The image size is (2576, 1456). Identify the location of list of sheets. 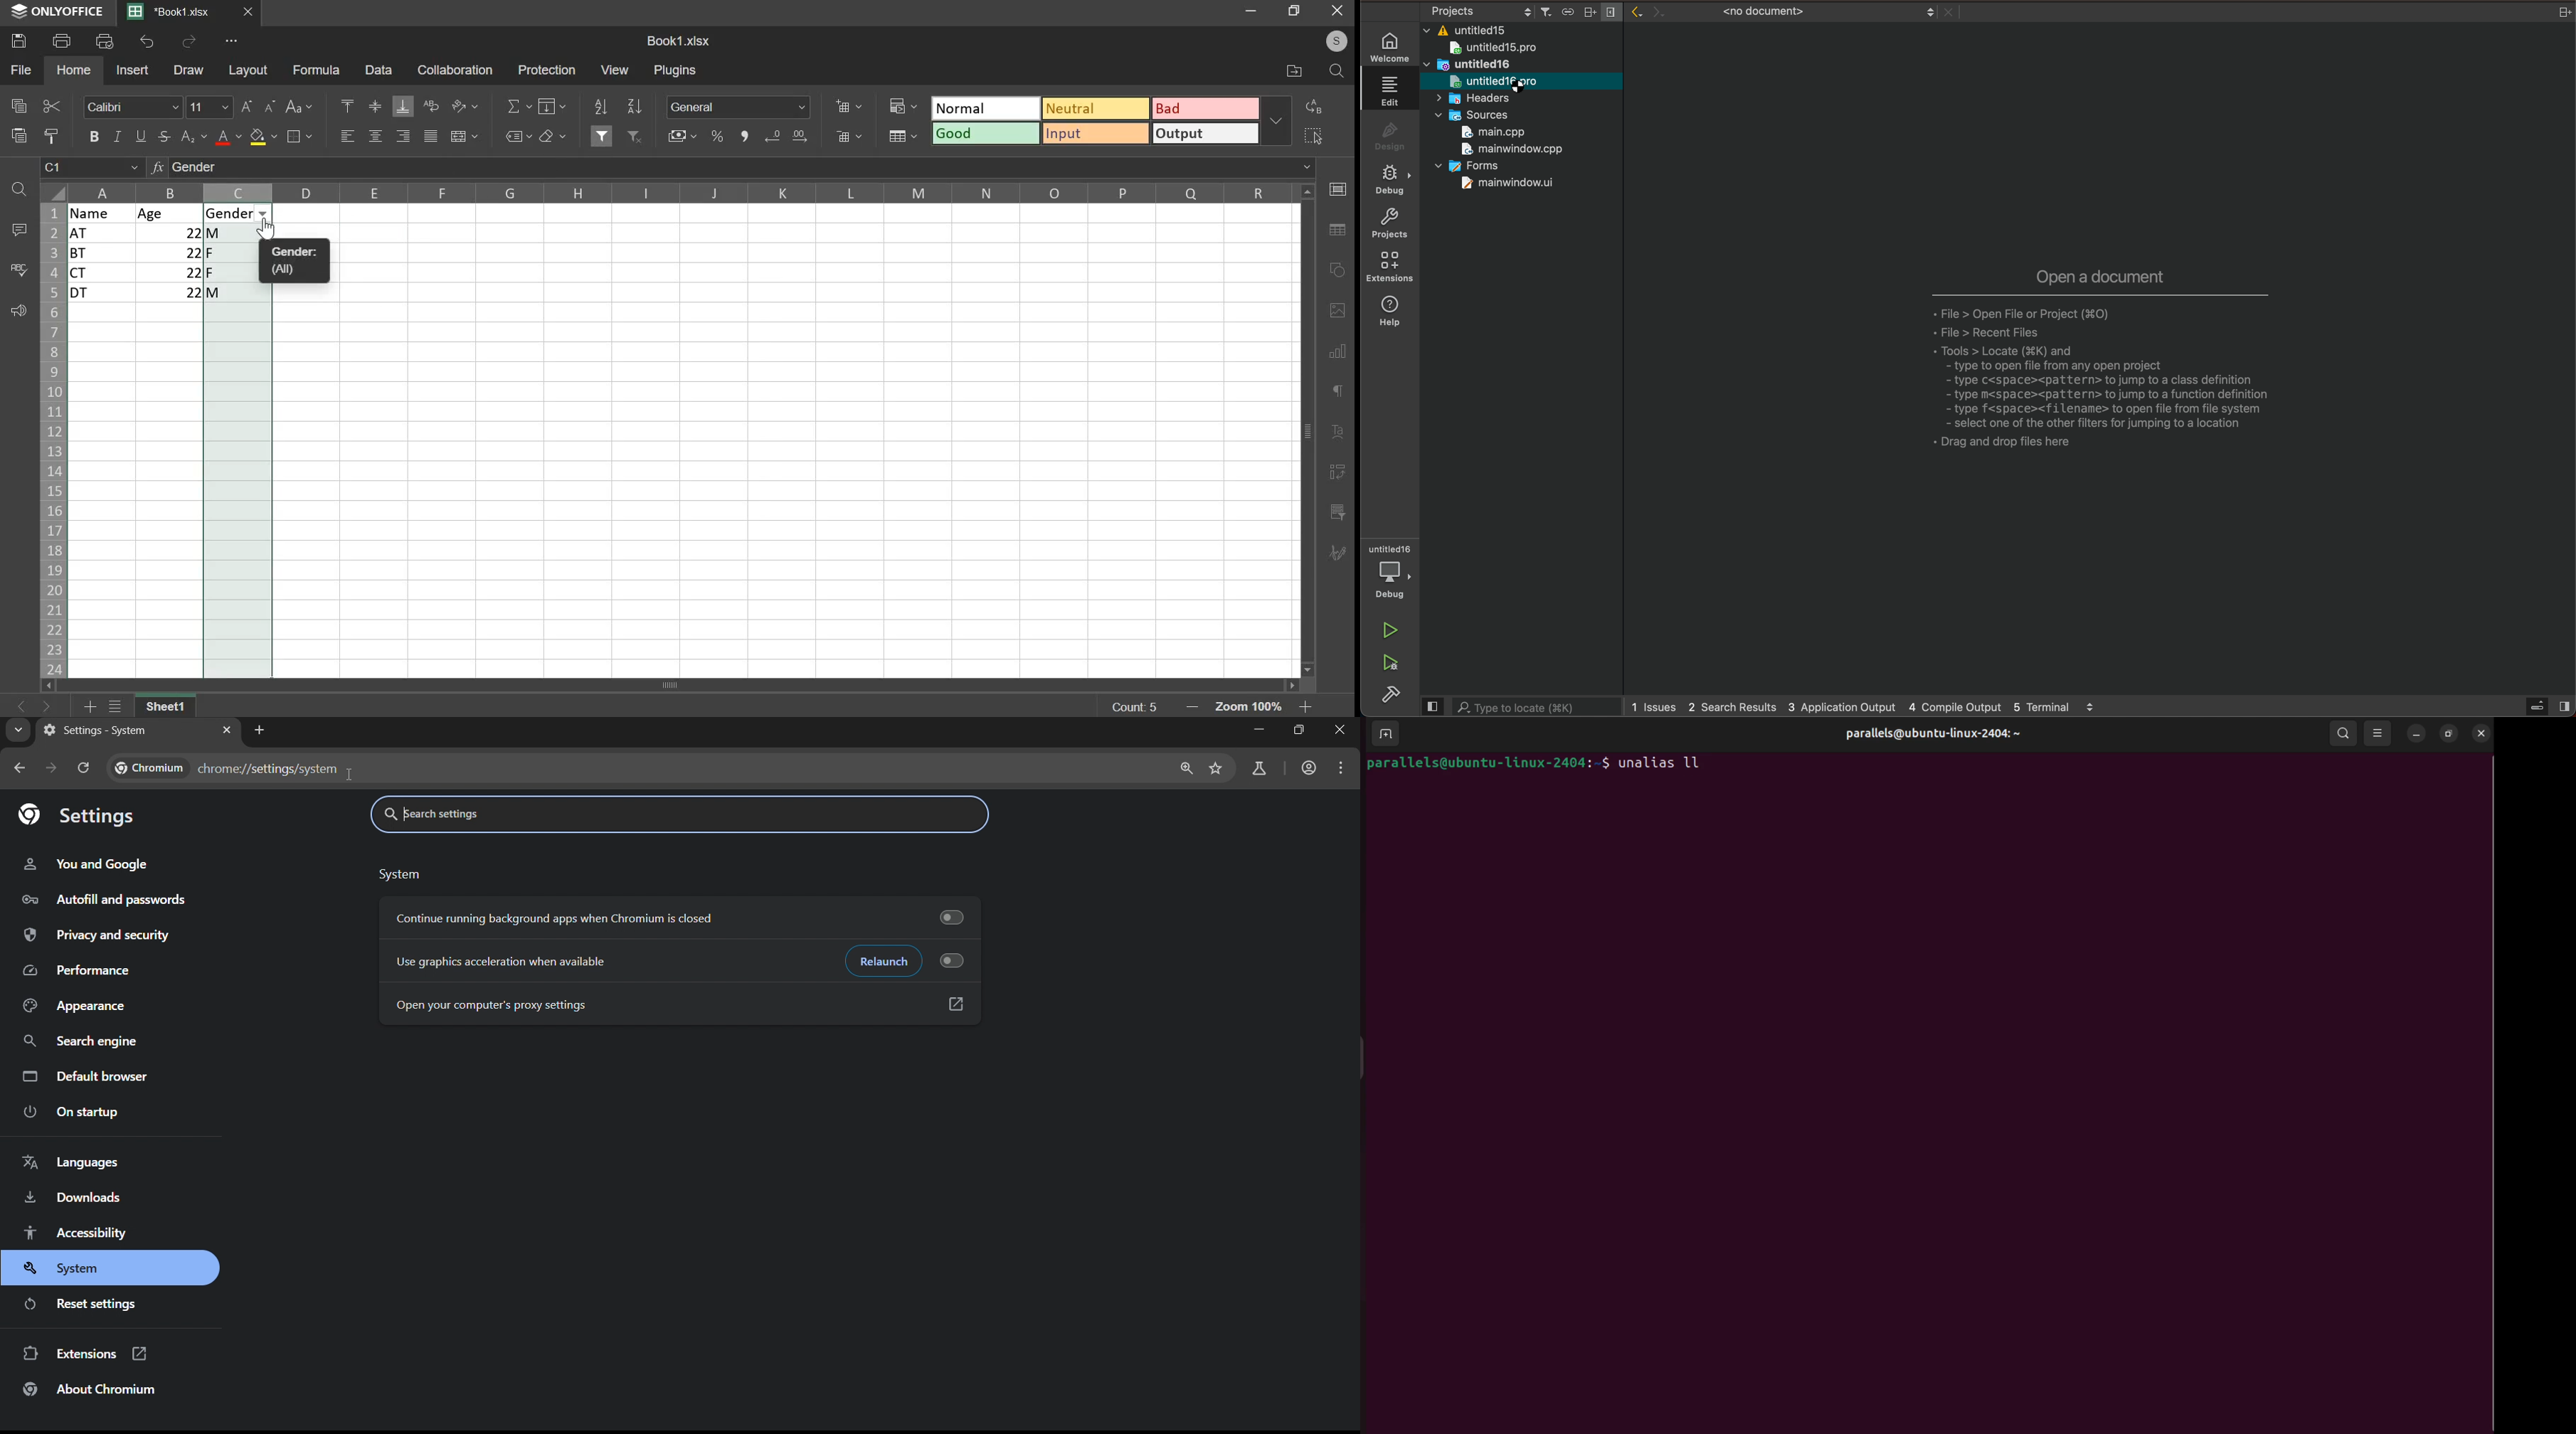
(119, 705).